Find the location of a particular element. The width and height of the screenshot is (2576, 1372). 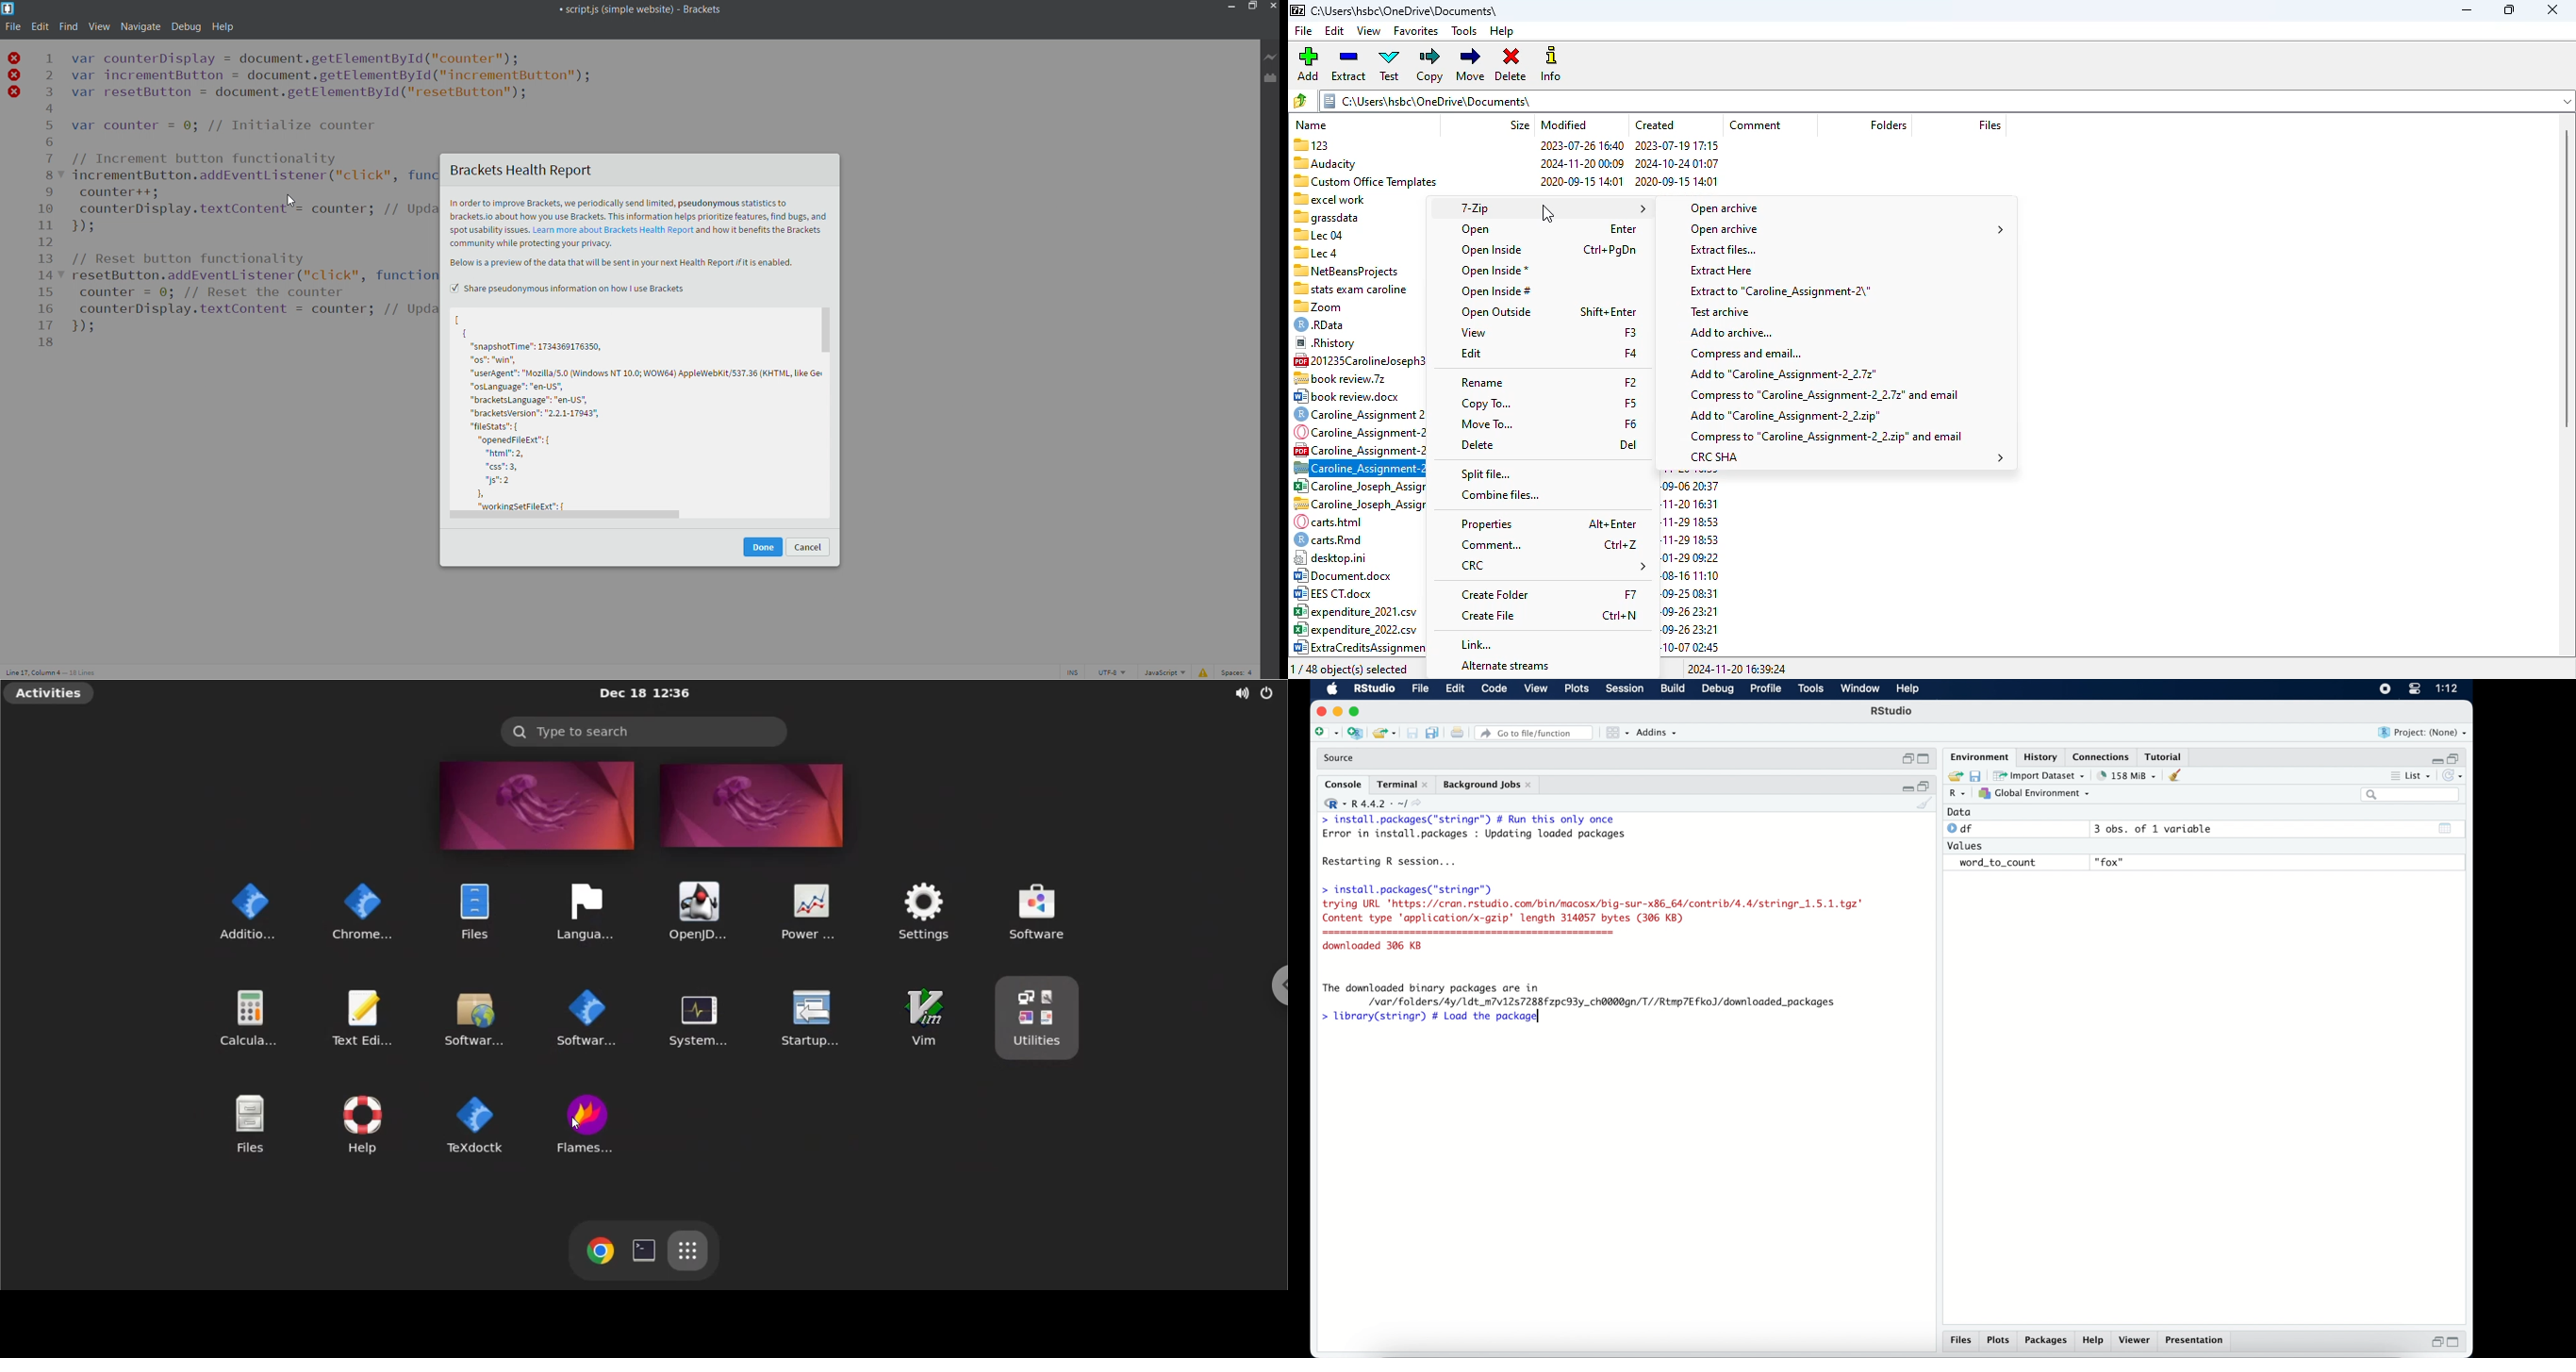

25 book review.7z 10065 2024-11-20 15:49 2024-11-20 15:49 is located at coordinates (1360, 377).